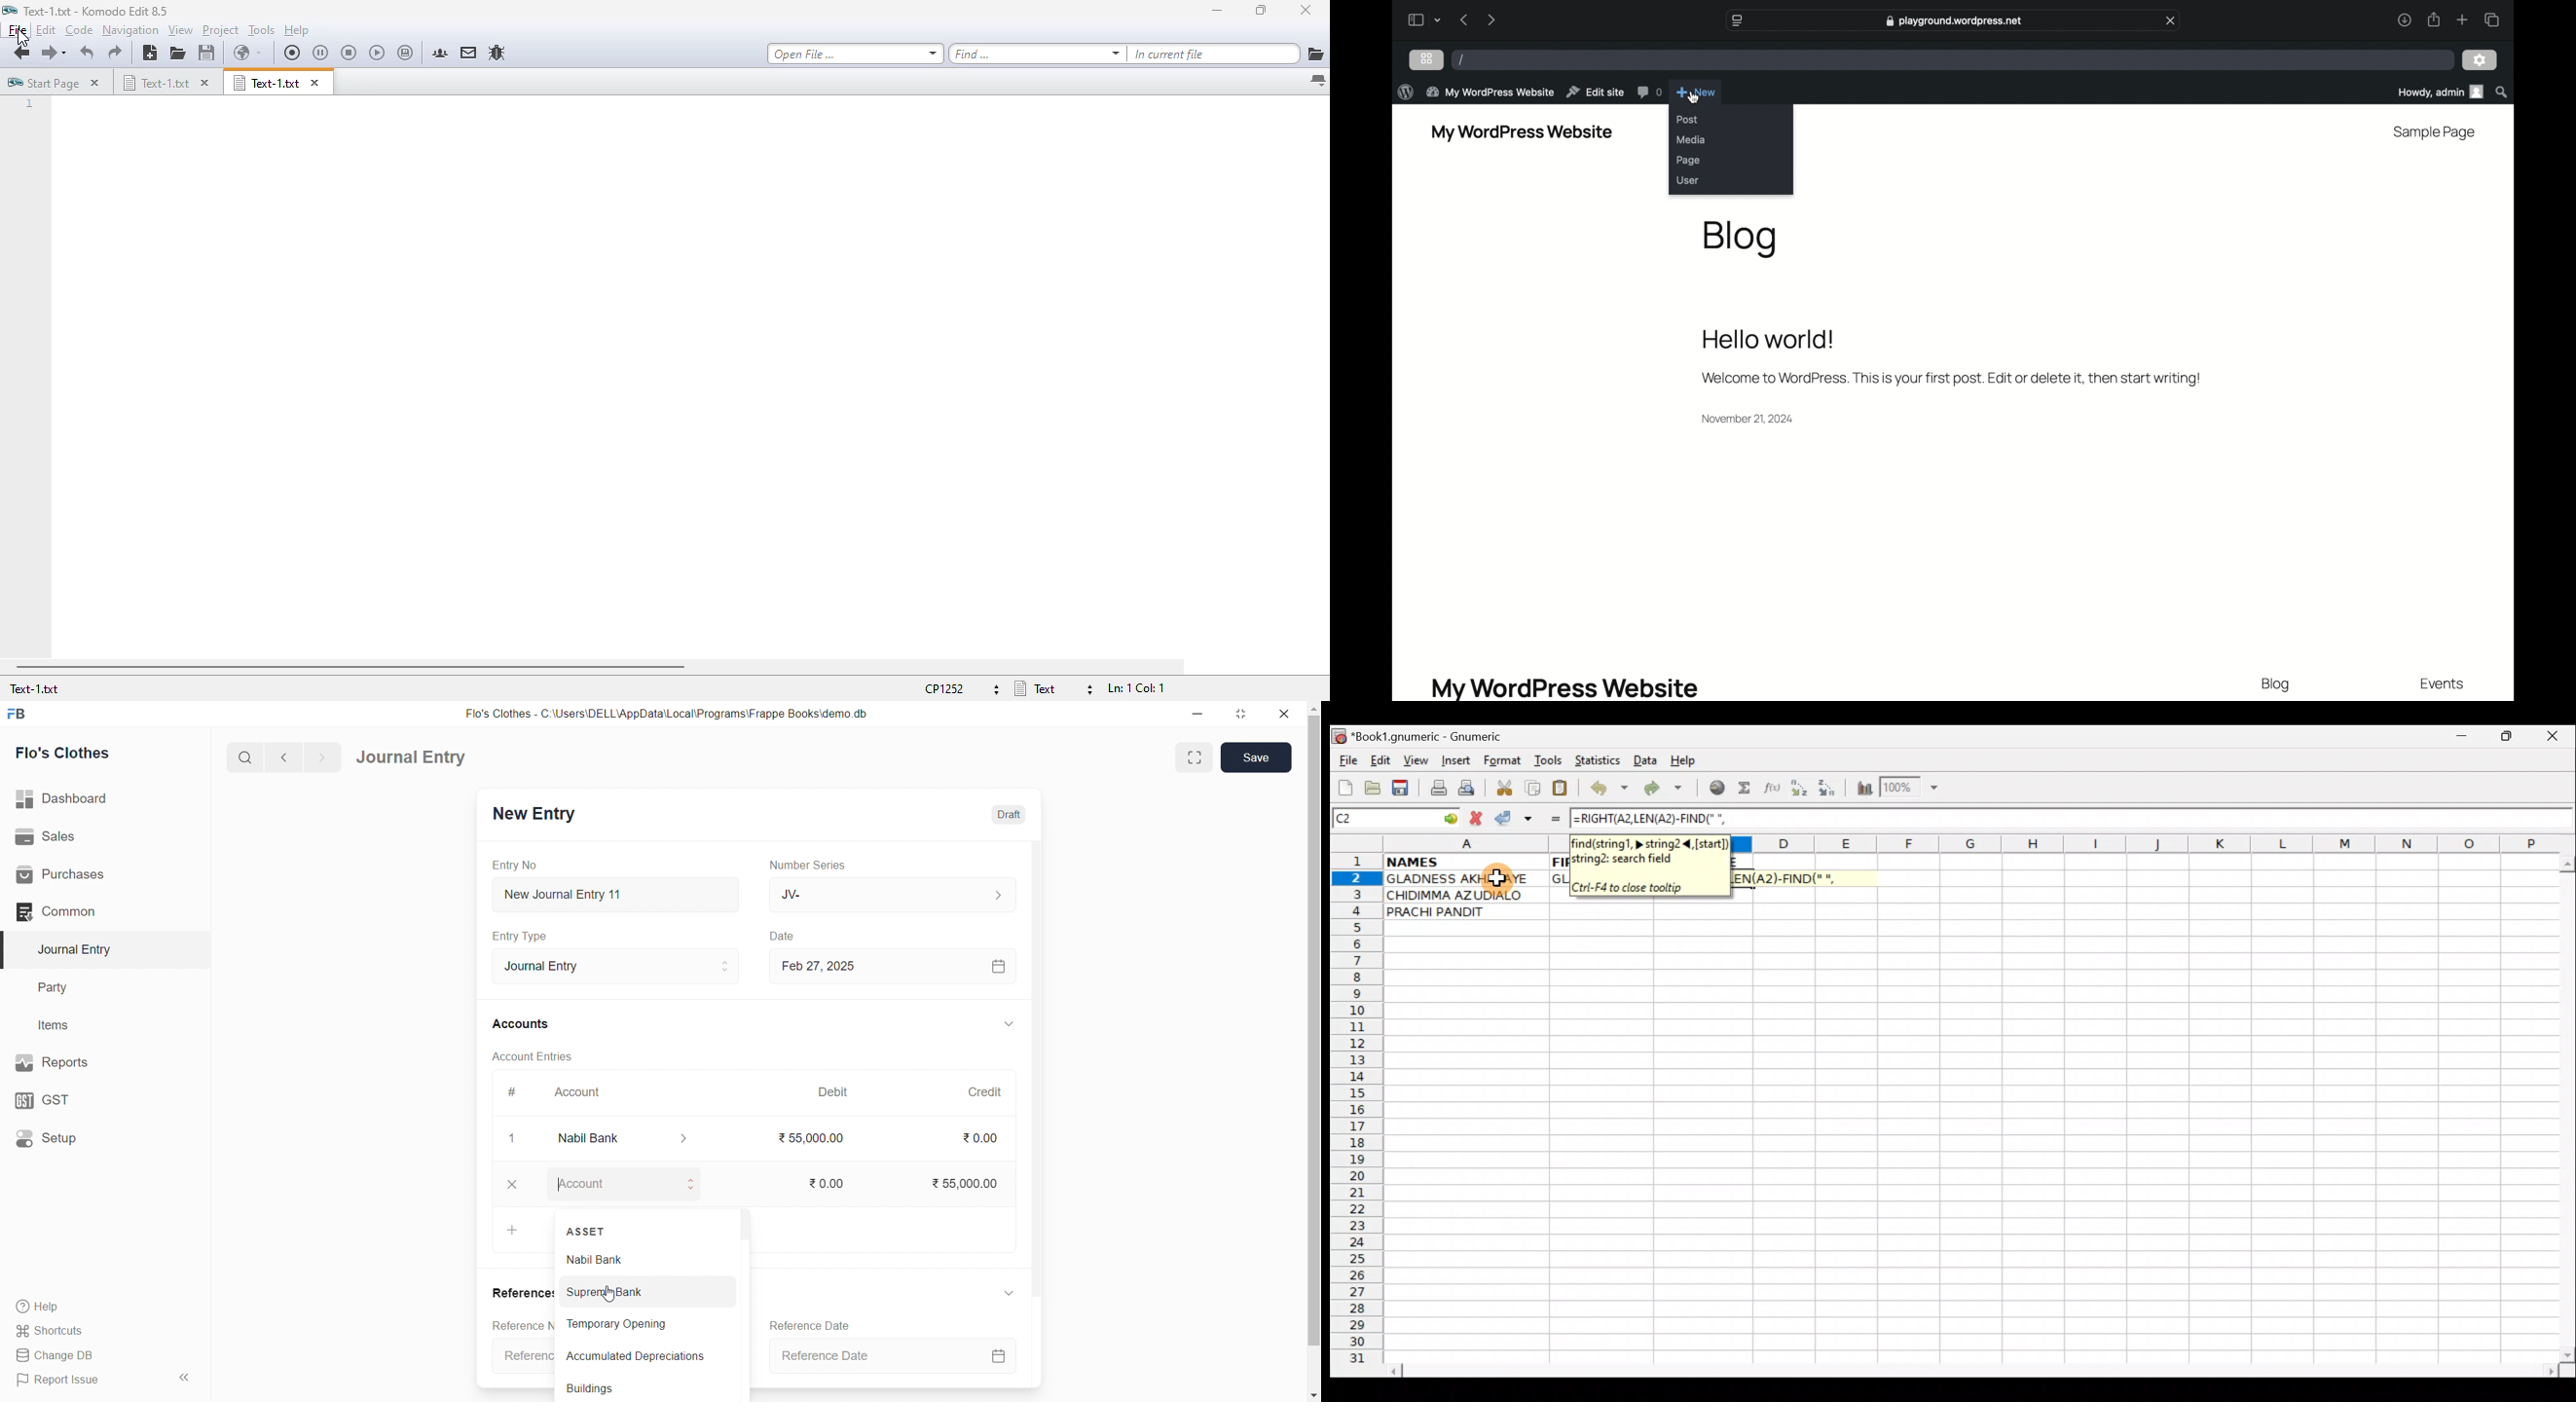 The width and height of the screenshot is (2576, 1428). I want to click on Items, so click(59, 1025).